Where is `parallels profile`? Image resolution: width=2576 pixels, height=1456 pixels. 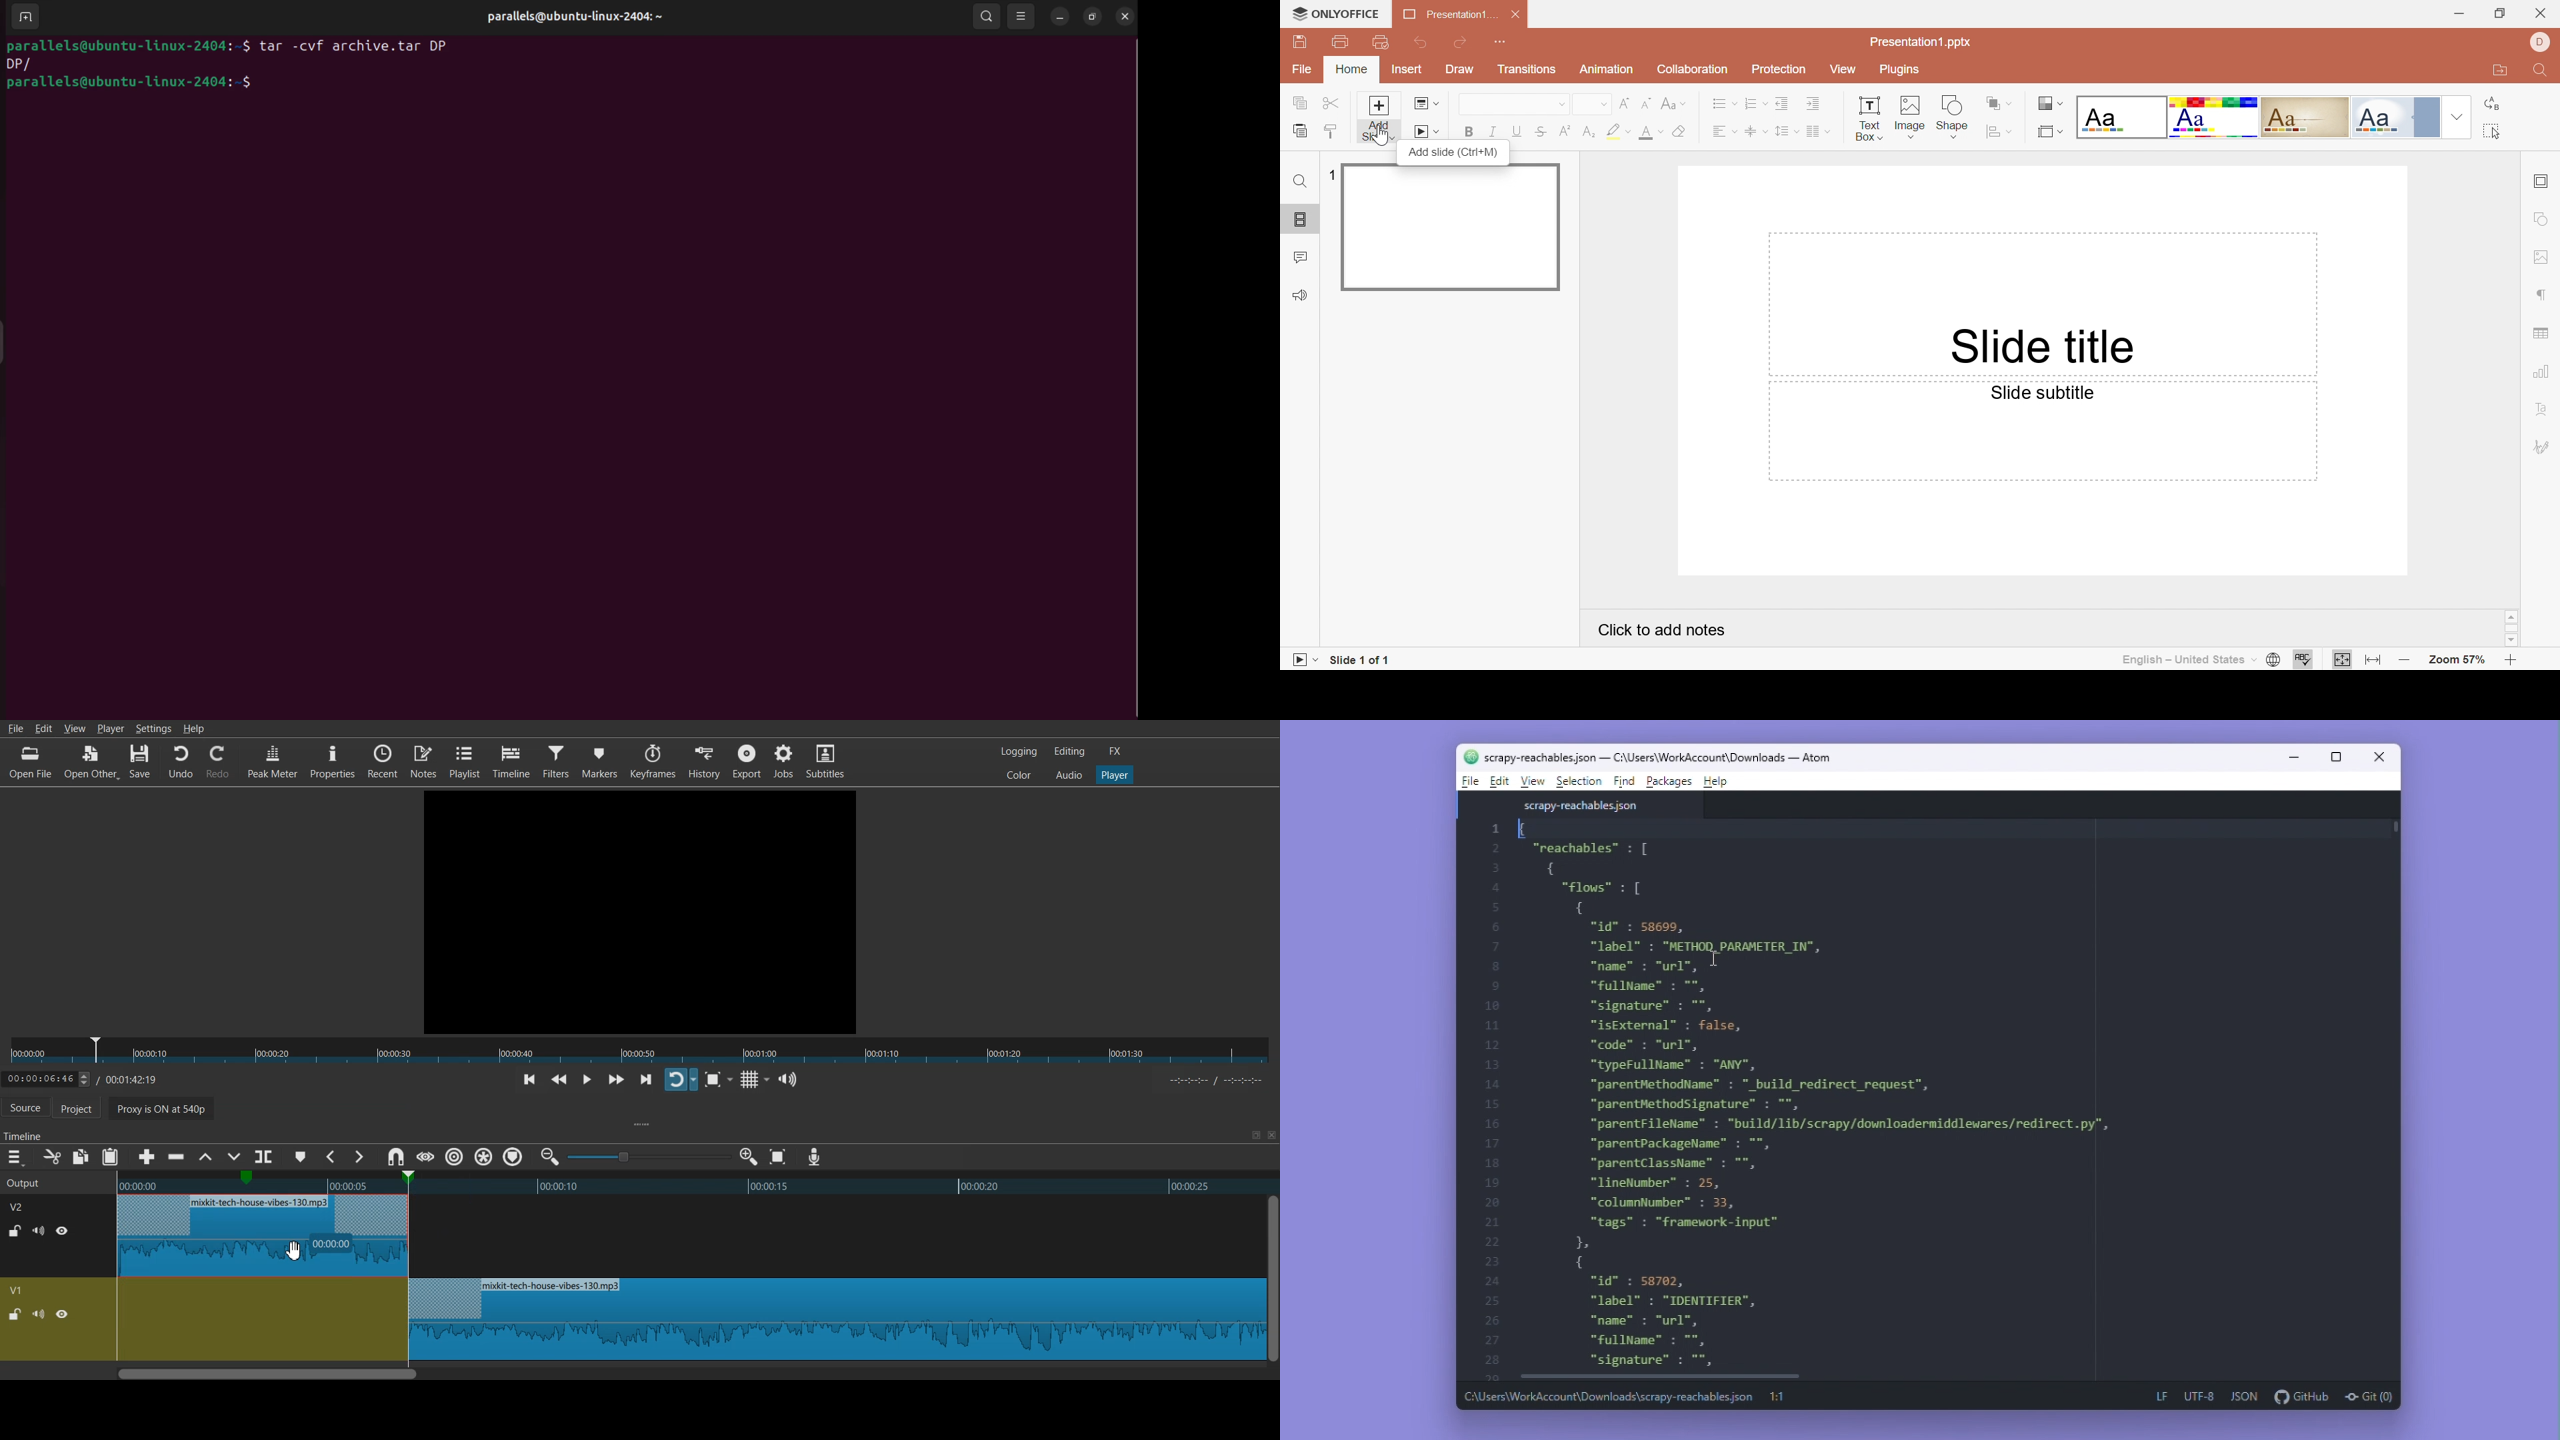 parallels profile is located at coordinates (589, 19).